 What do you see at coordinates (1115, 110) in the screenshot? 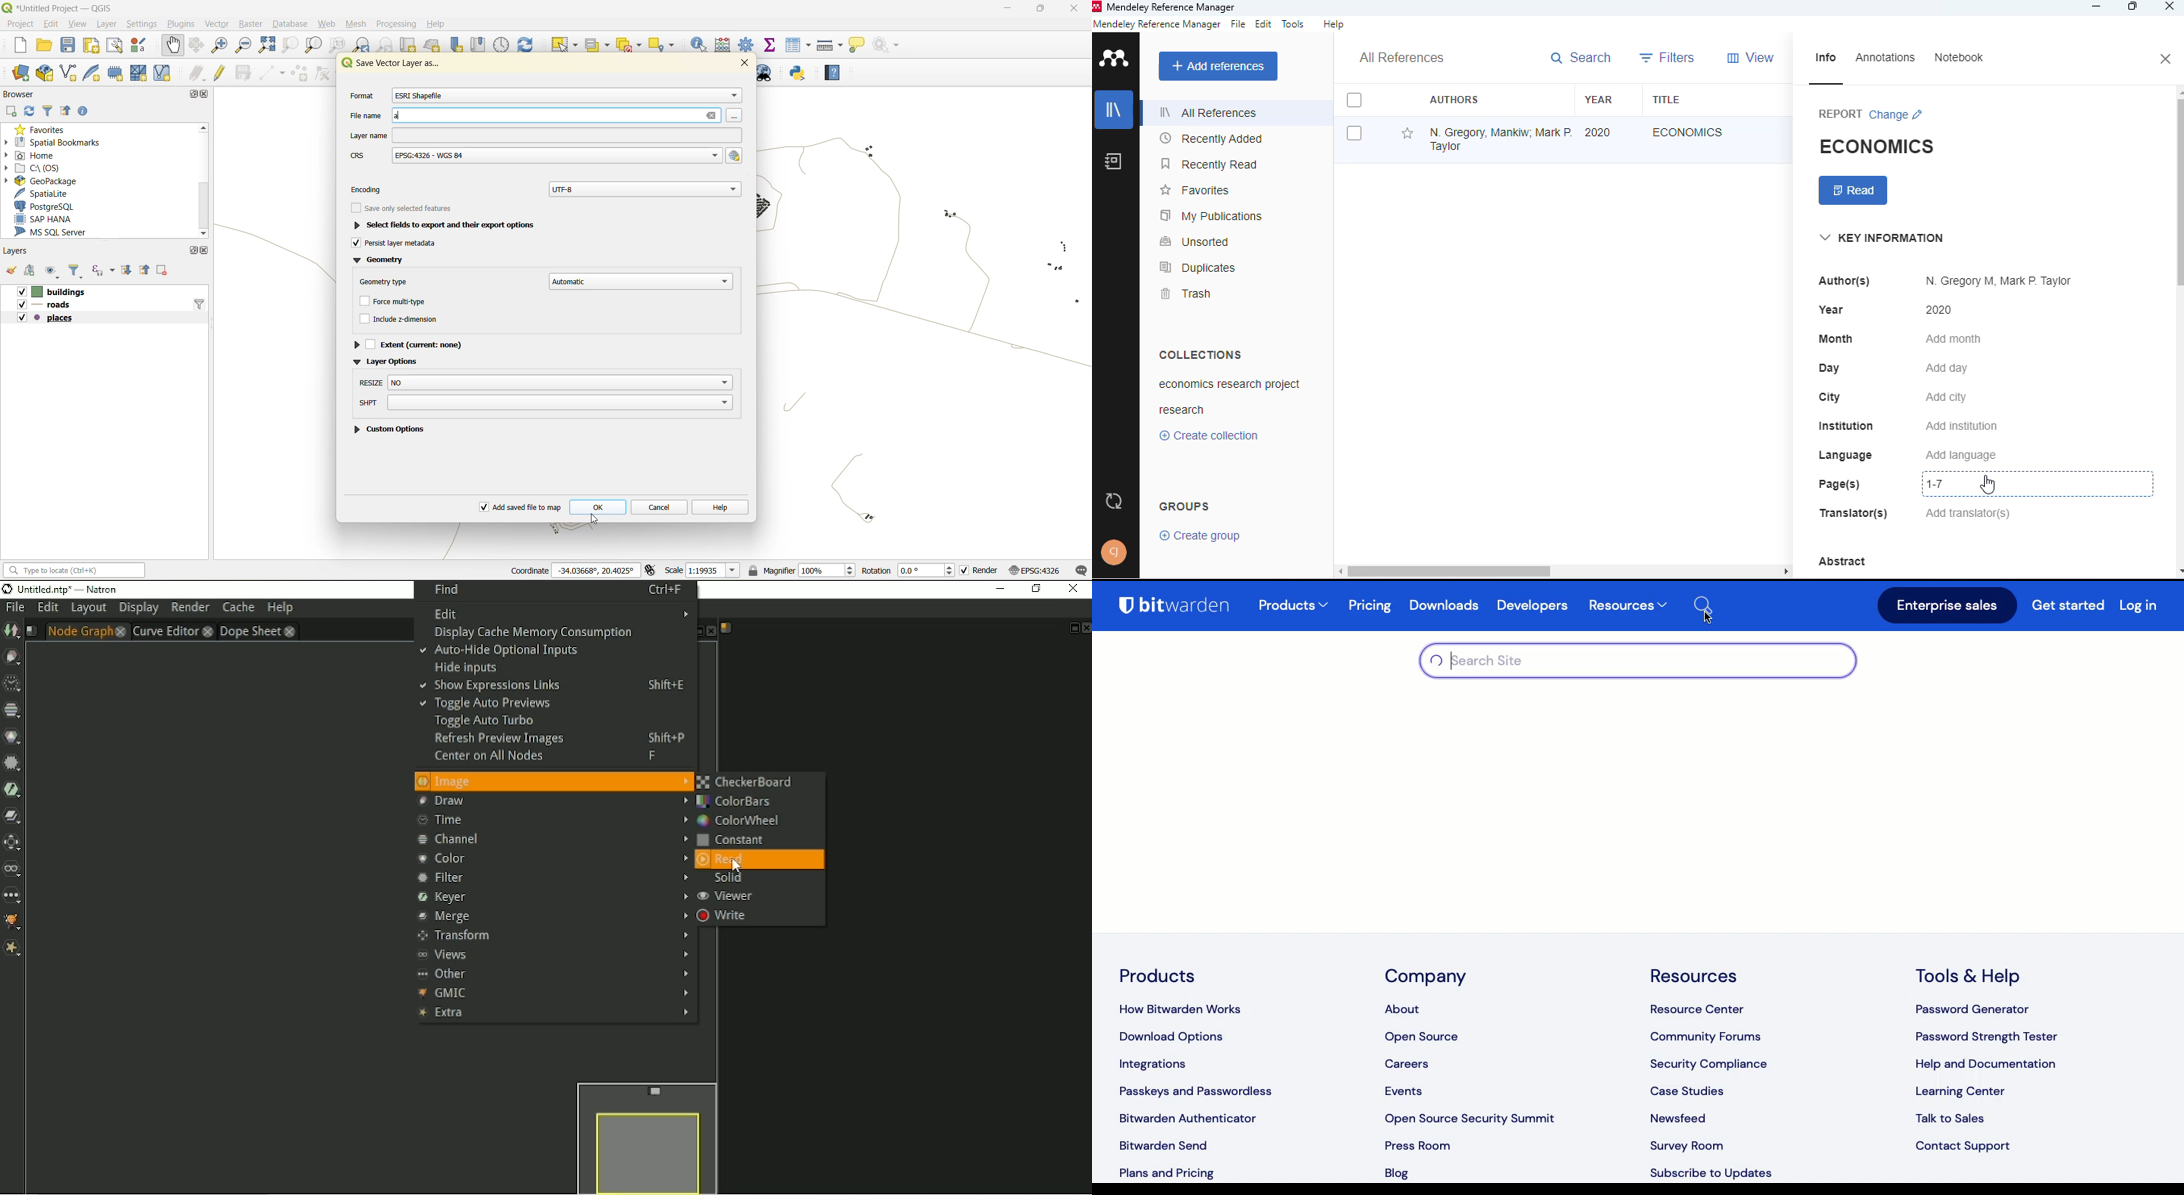
I see `library` at bounding box center [1115, 110].